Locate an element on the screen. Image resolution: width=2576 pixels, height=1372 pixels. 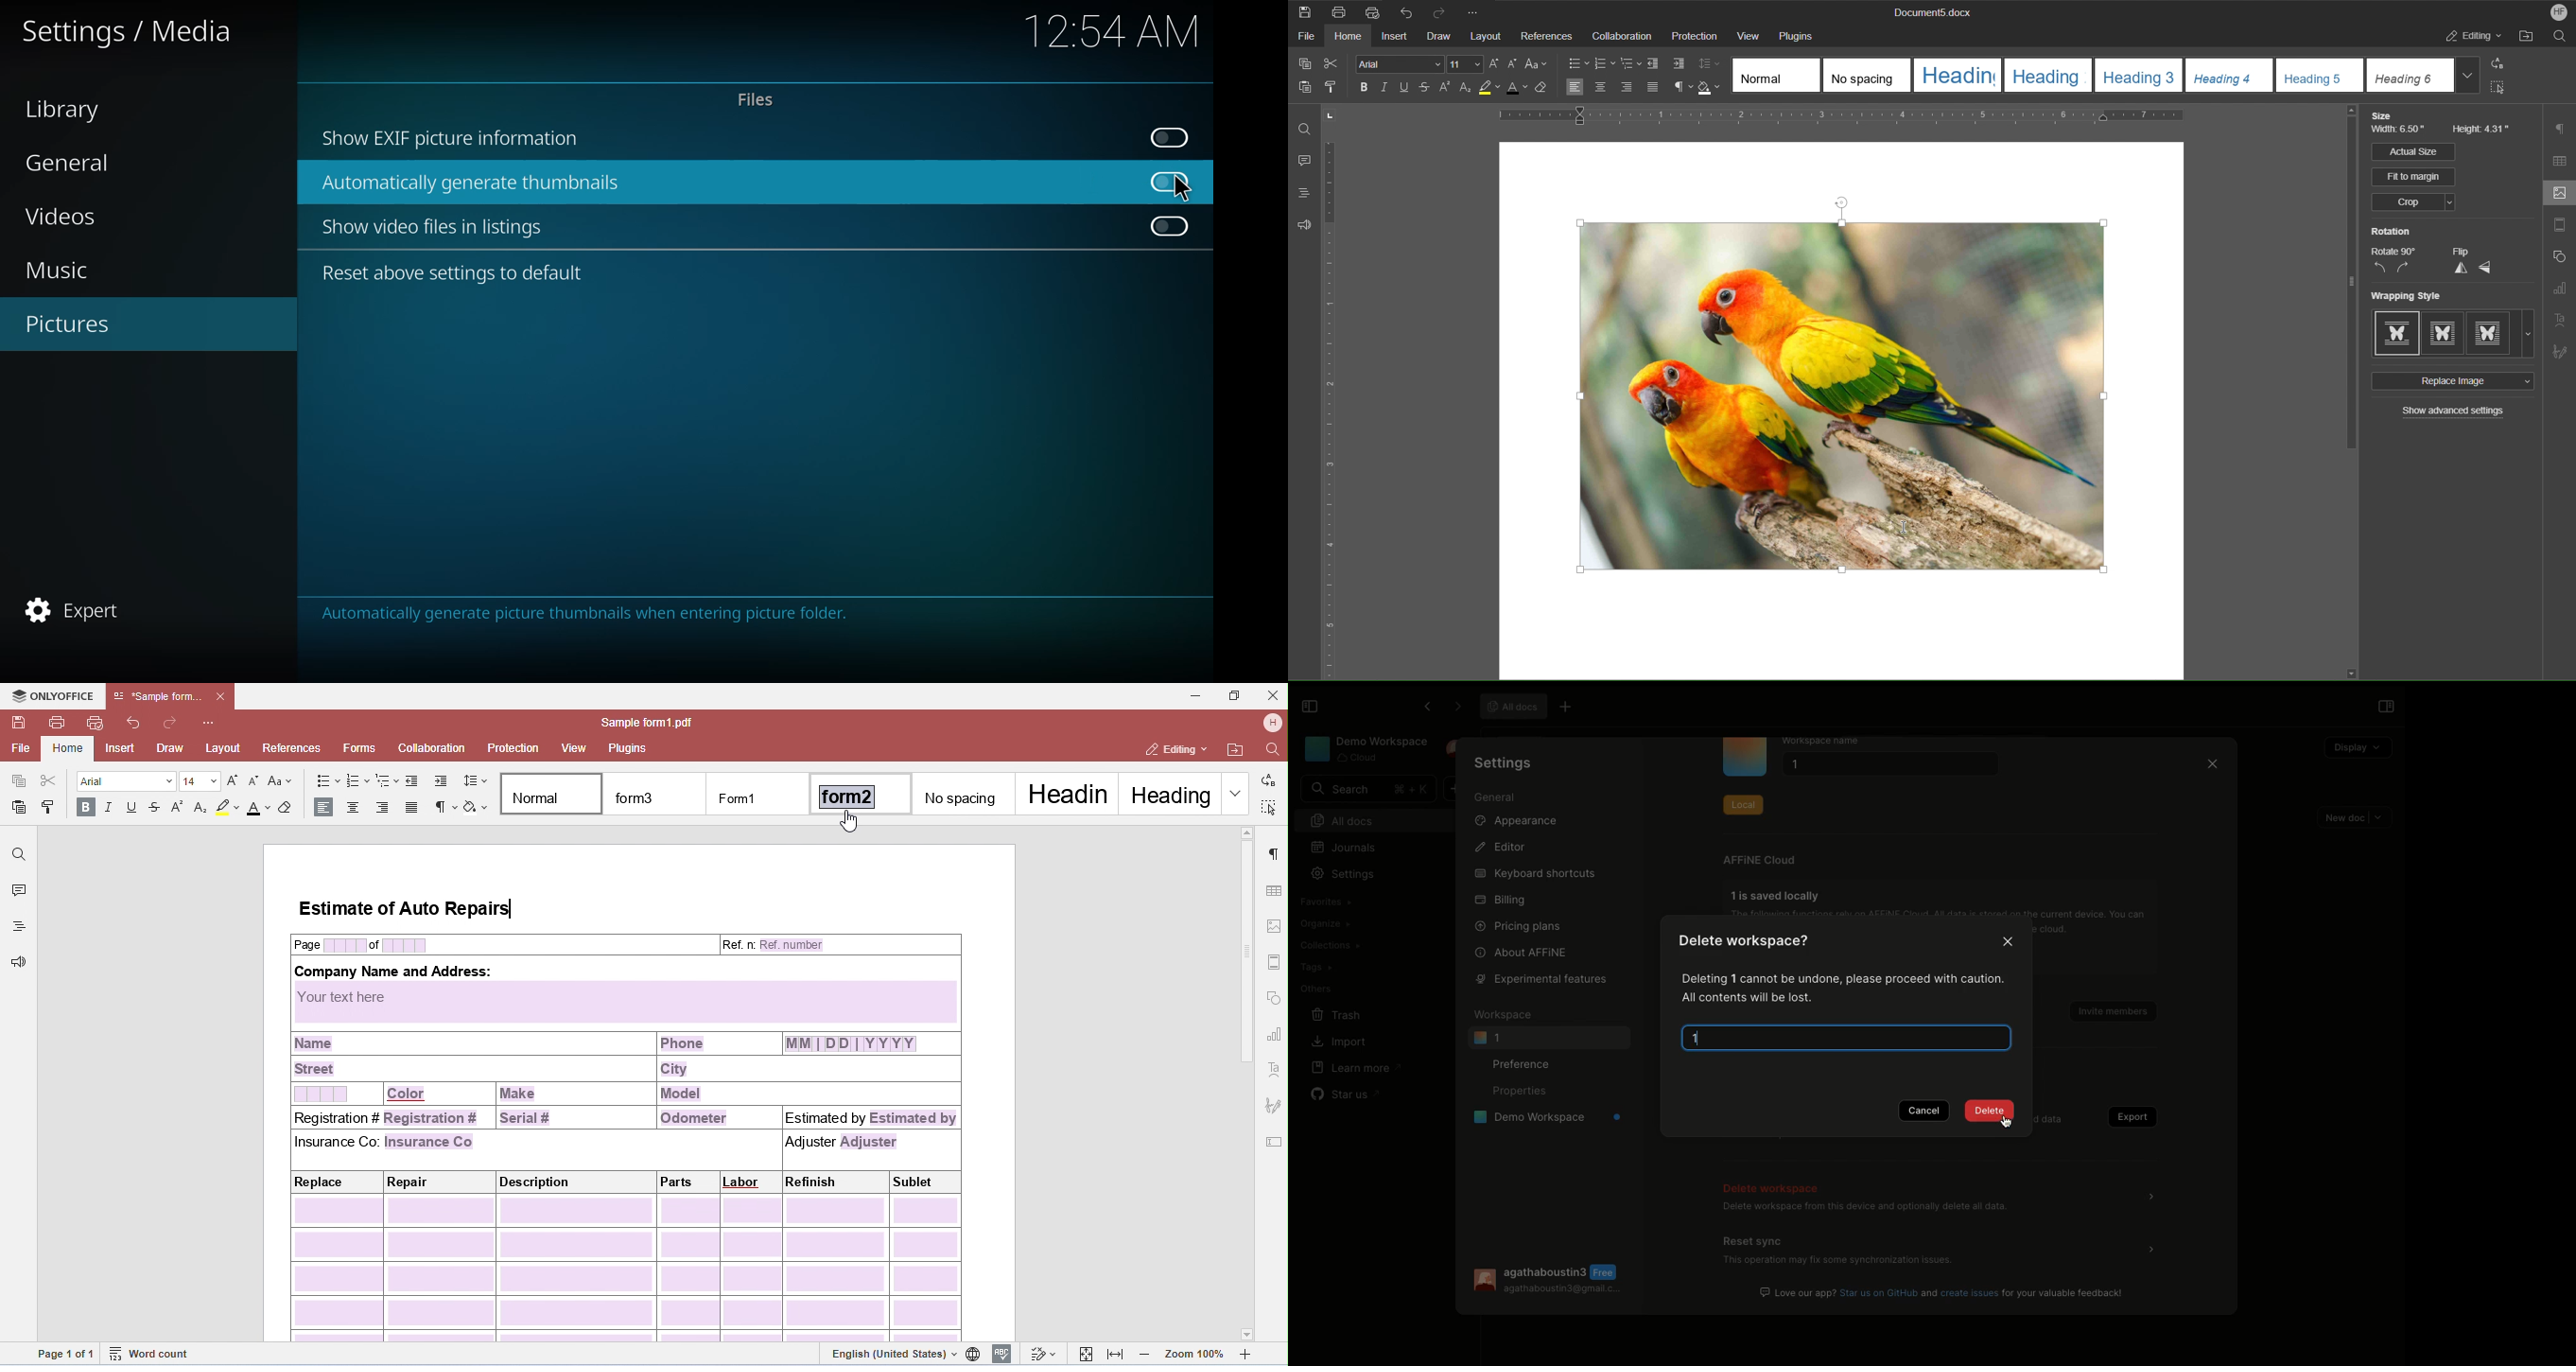
Crop is located at coordinates (2412, 203).